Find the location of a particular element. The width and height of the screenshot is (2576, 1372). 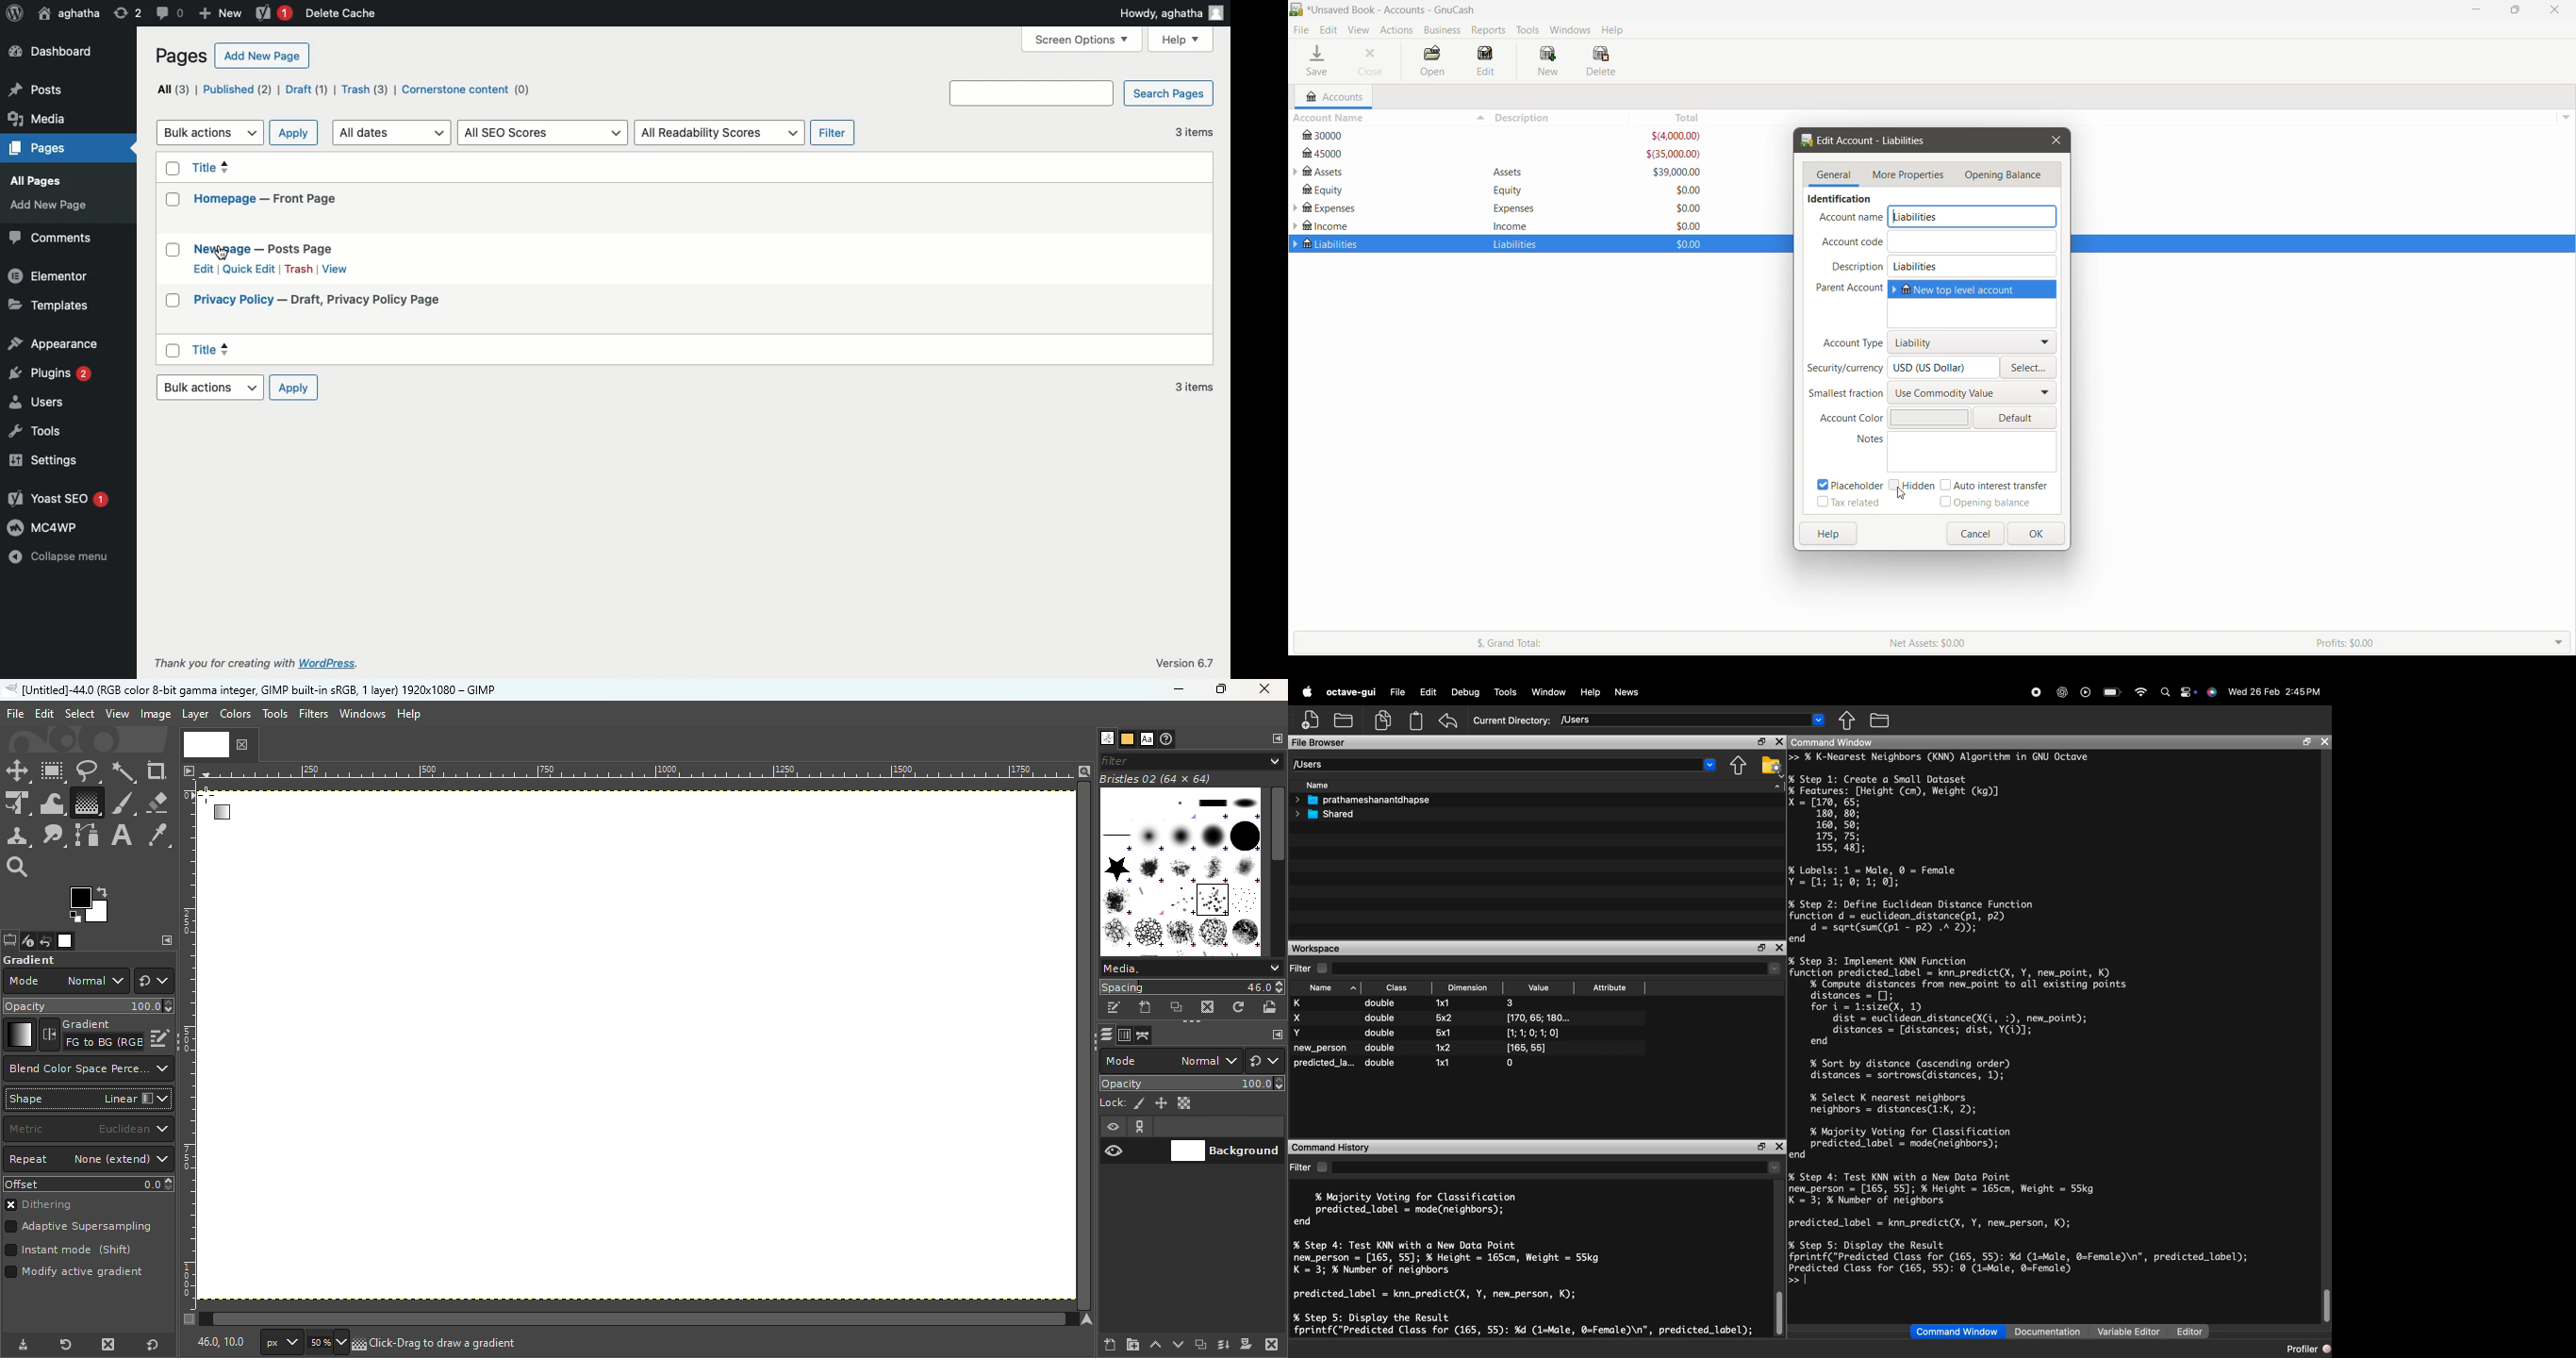

Current Book Name - Accounts - Application Name is located at coordinates (1401, 9).